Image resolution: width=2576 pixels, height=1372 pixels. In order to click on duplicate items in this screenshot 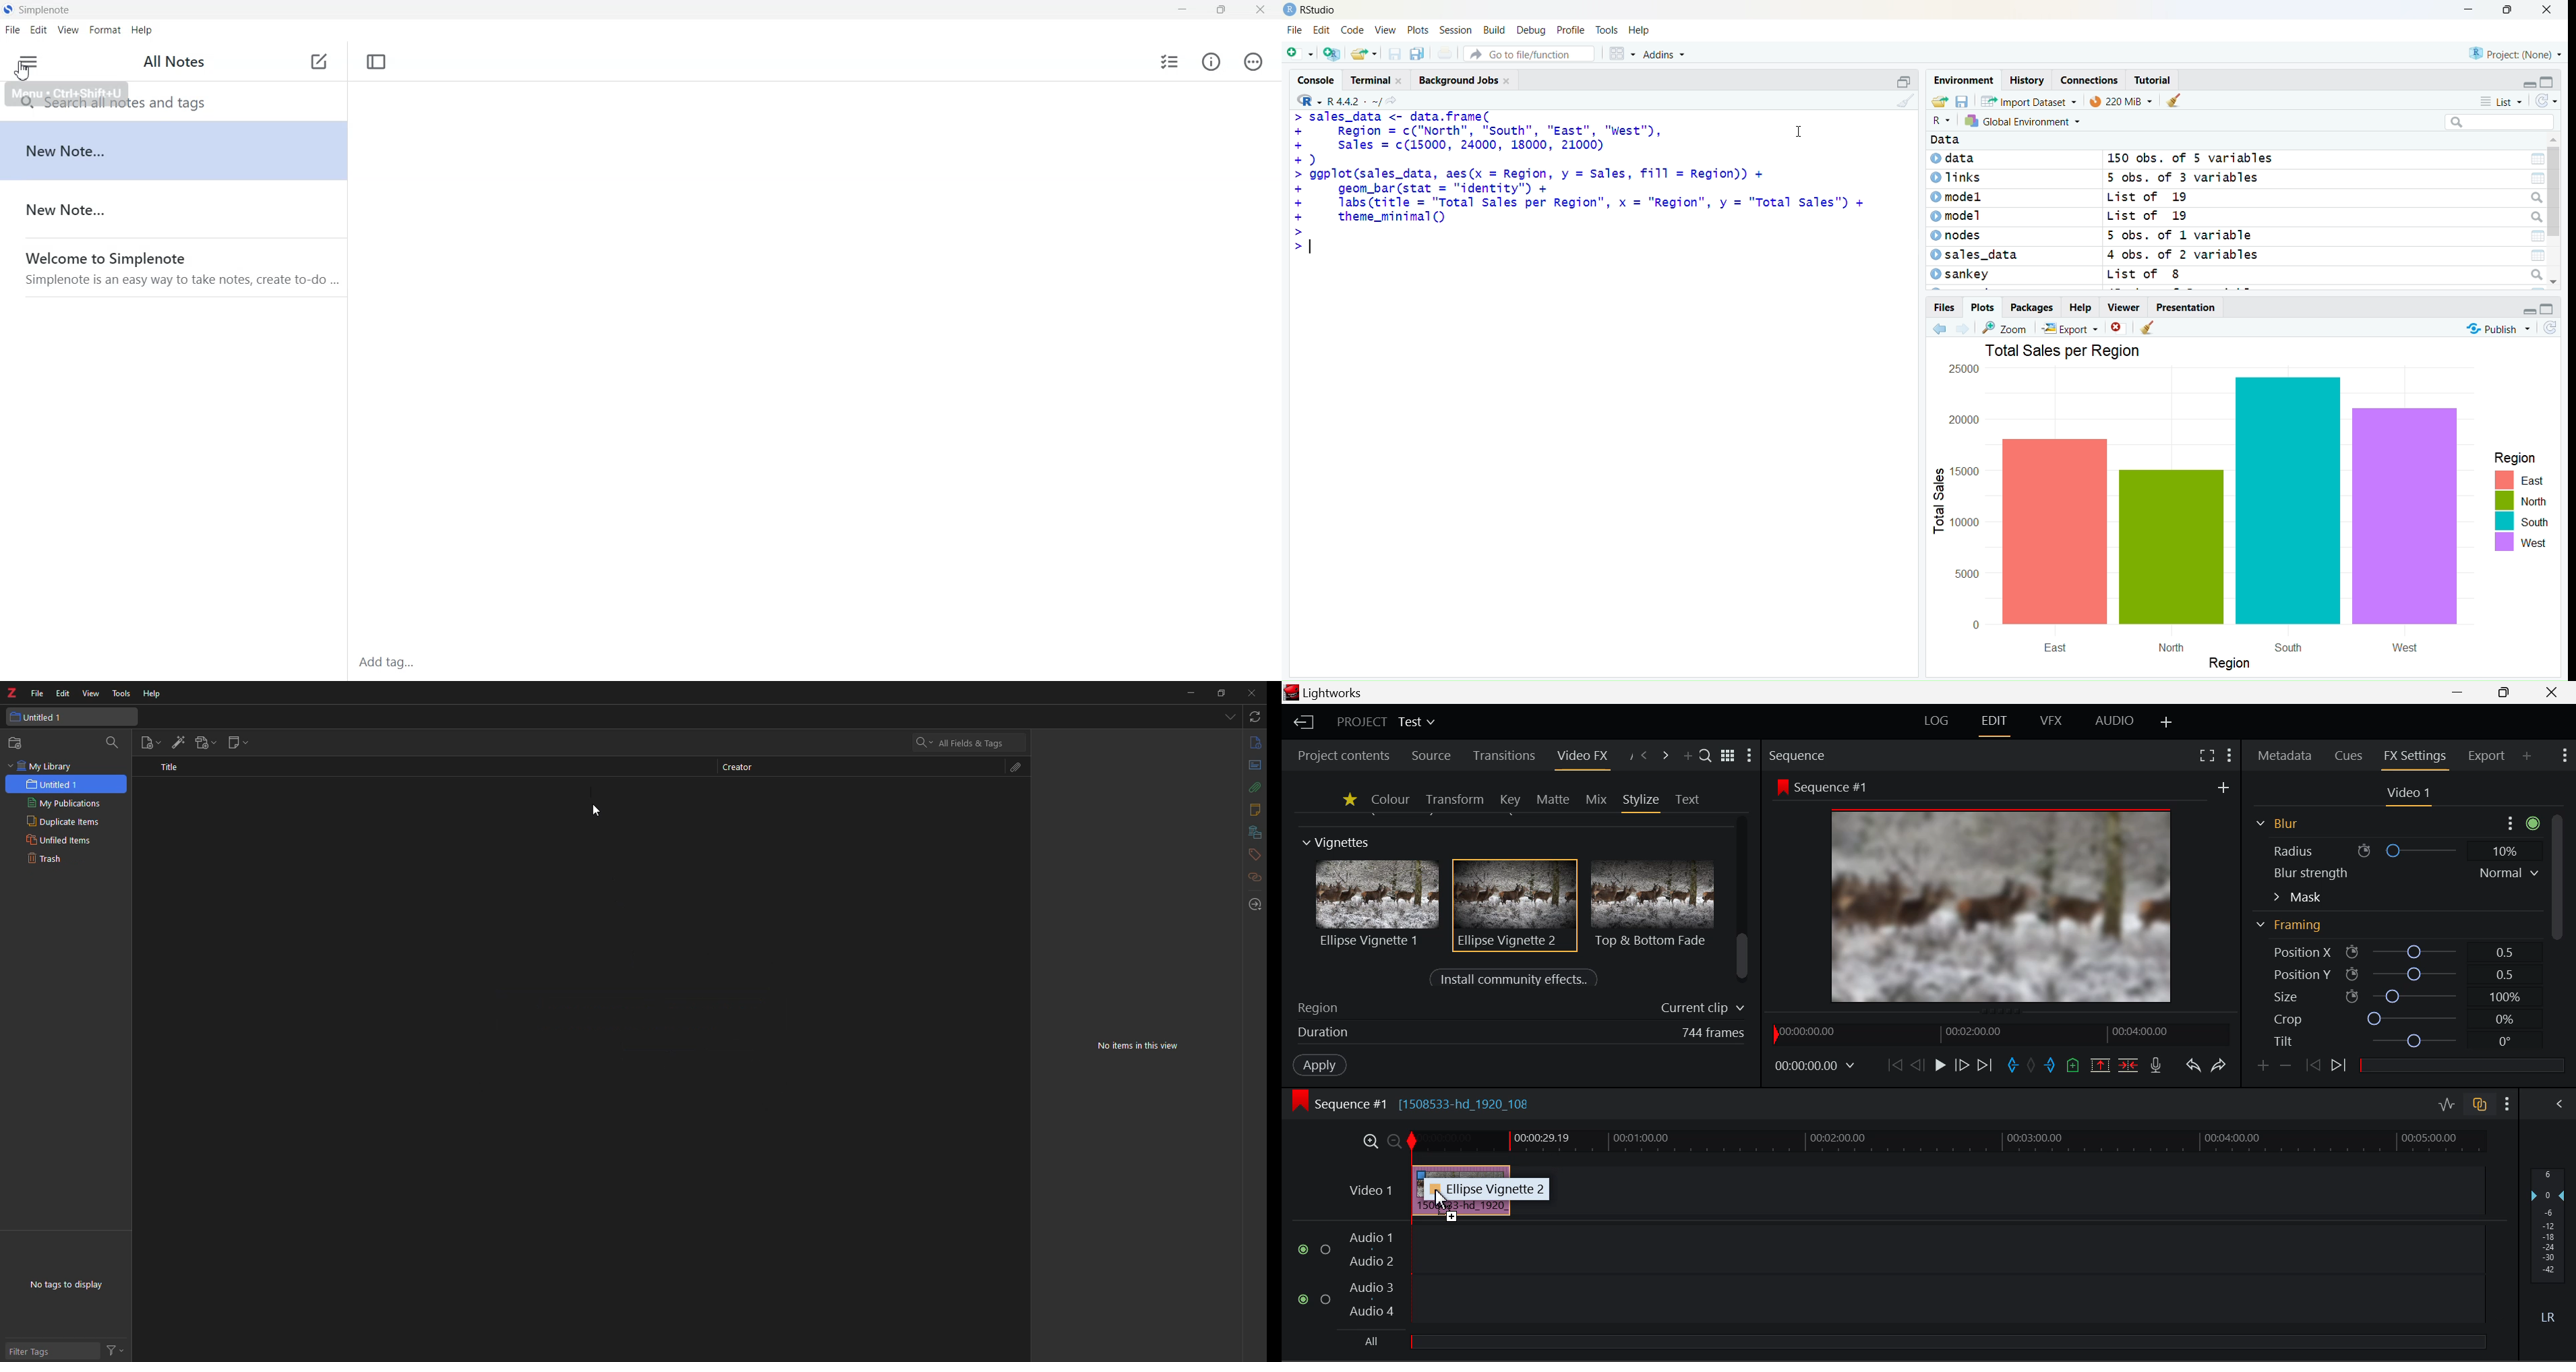, I will do `click(65, 821)`.